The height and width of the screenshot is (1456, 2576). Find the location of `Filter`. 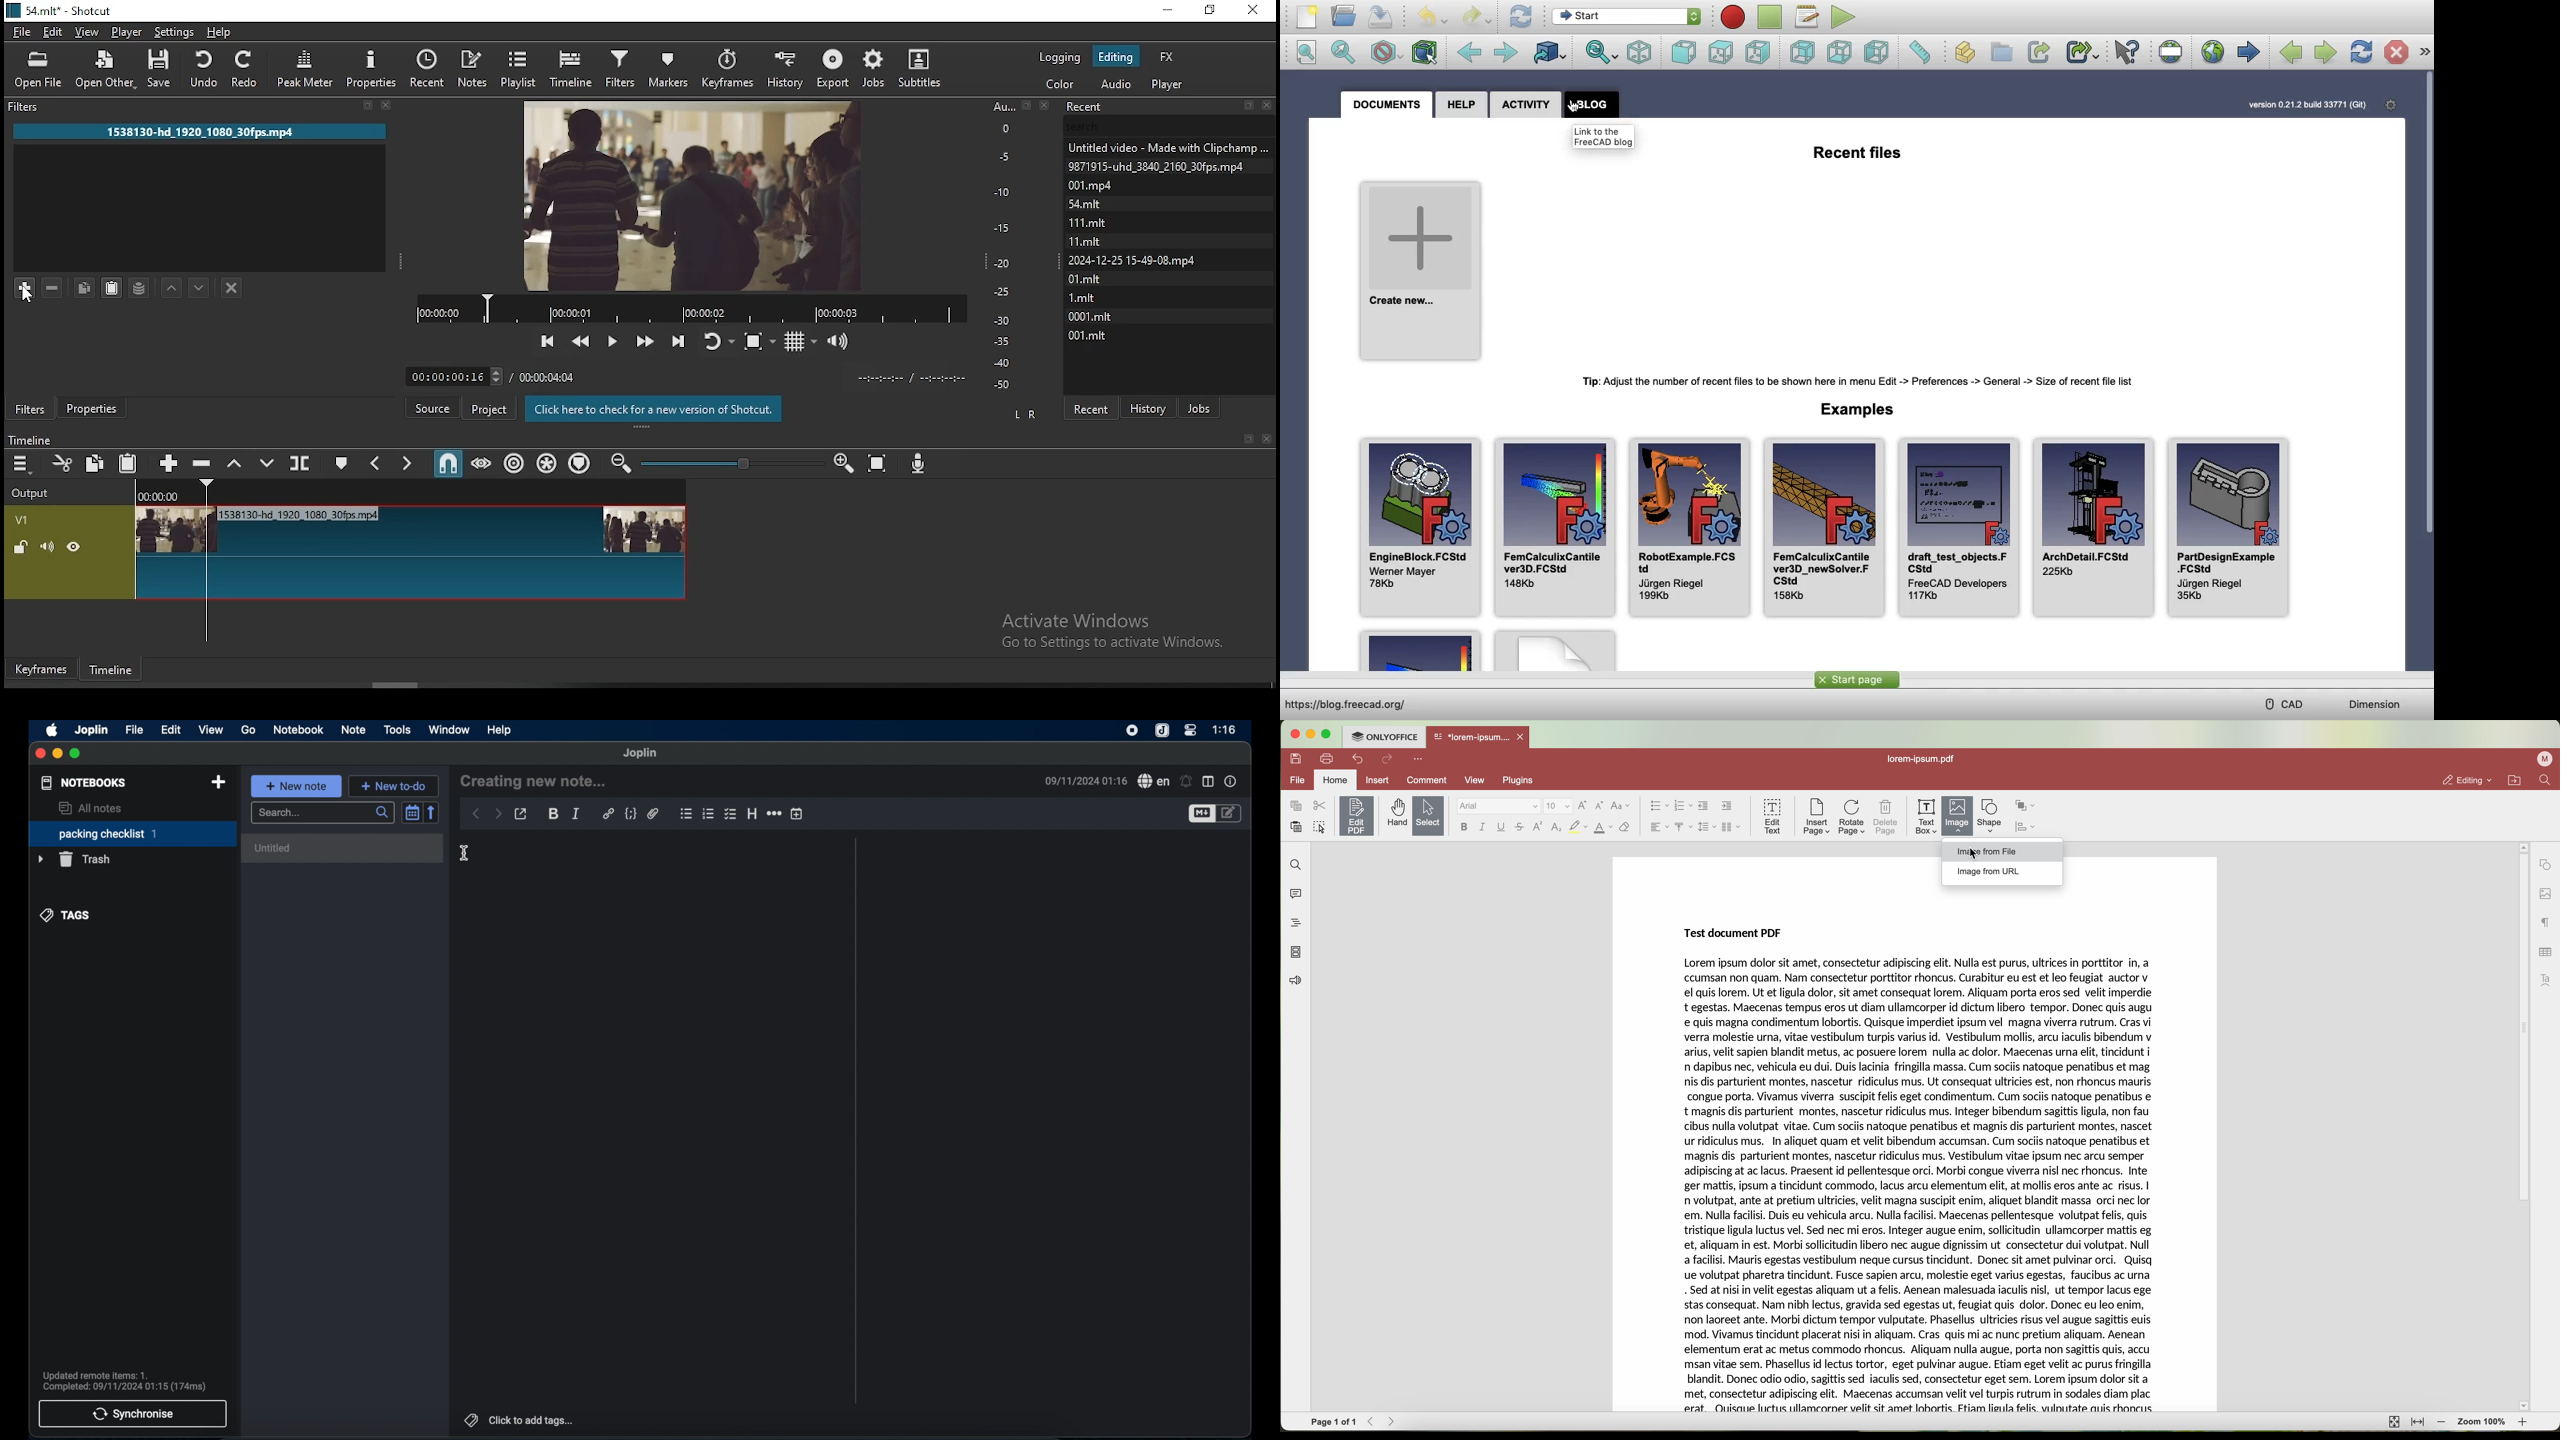

Filter is located at coordinates (202, 109).